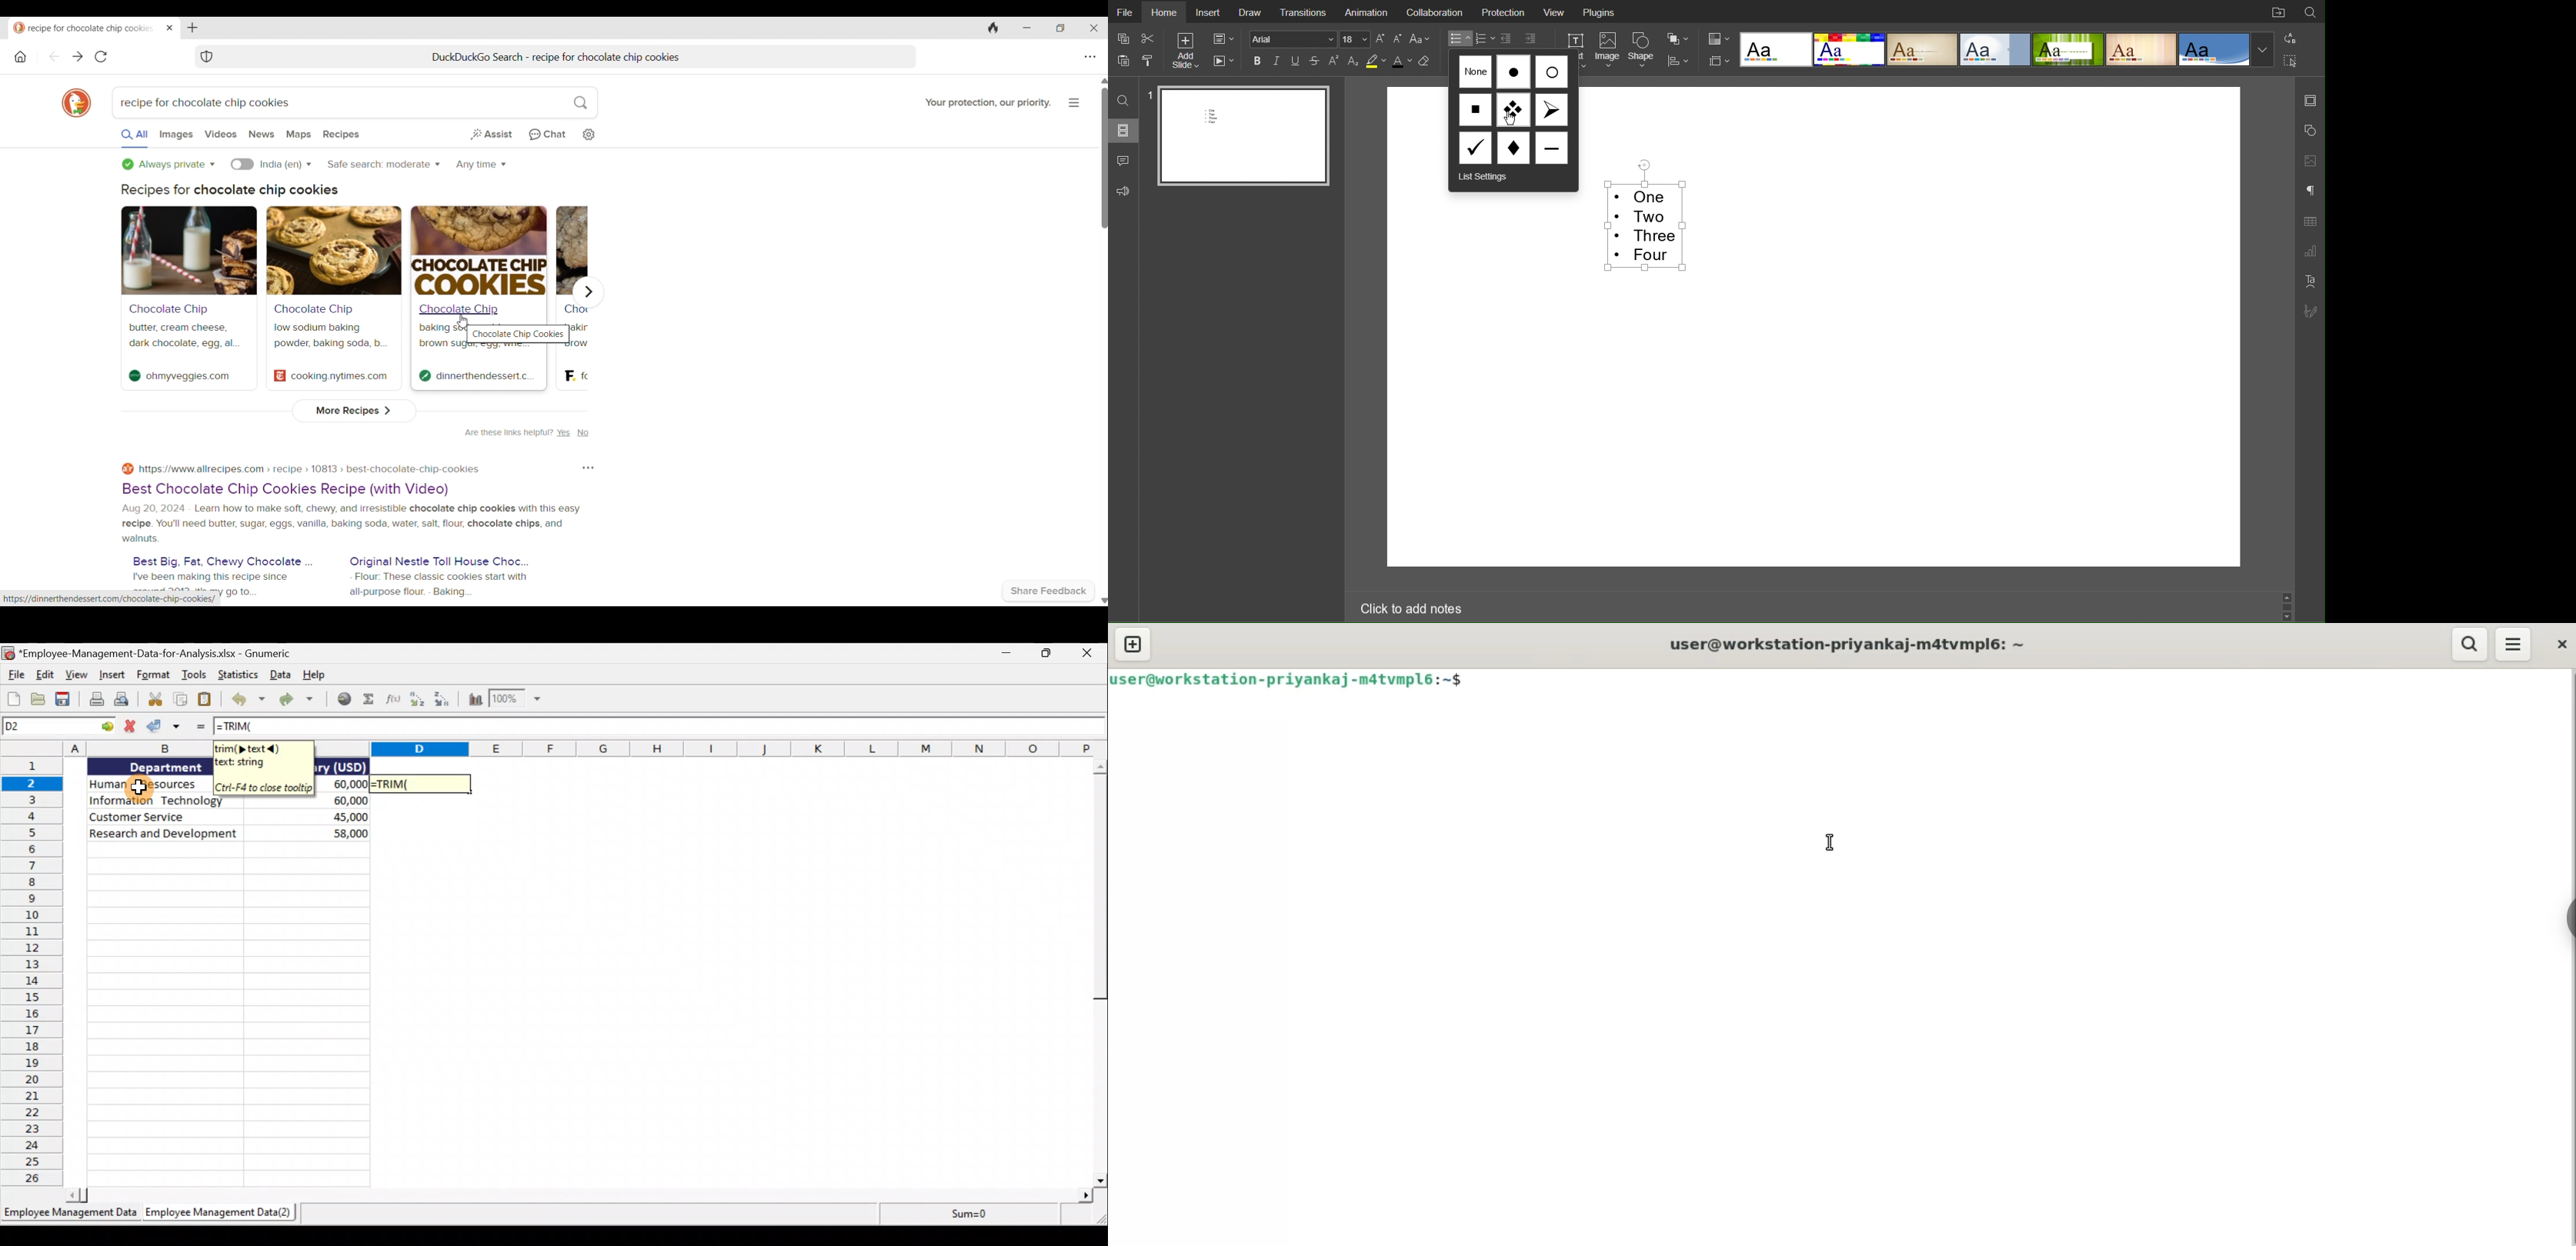 The height and width of the screenshot is (1260, 2576). What do you see at coordinates (523, 700) in the screenshot?
I see `zoom` at bounding box center [523, 700].